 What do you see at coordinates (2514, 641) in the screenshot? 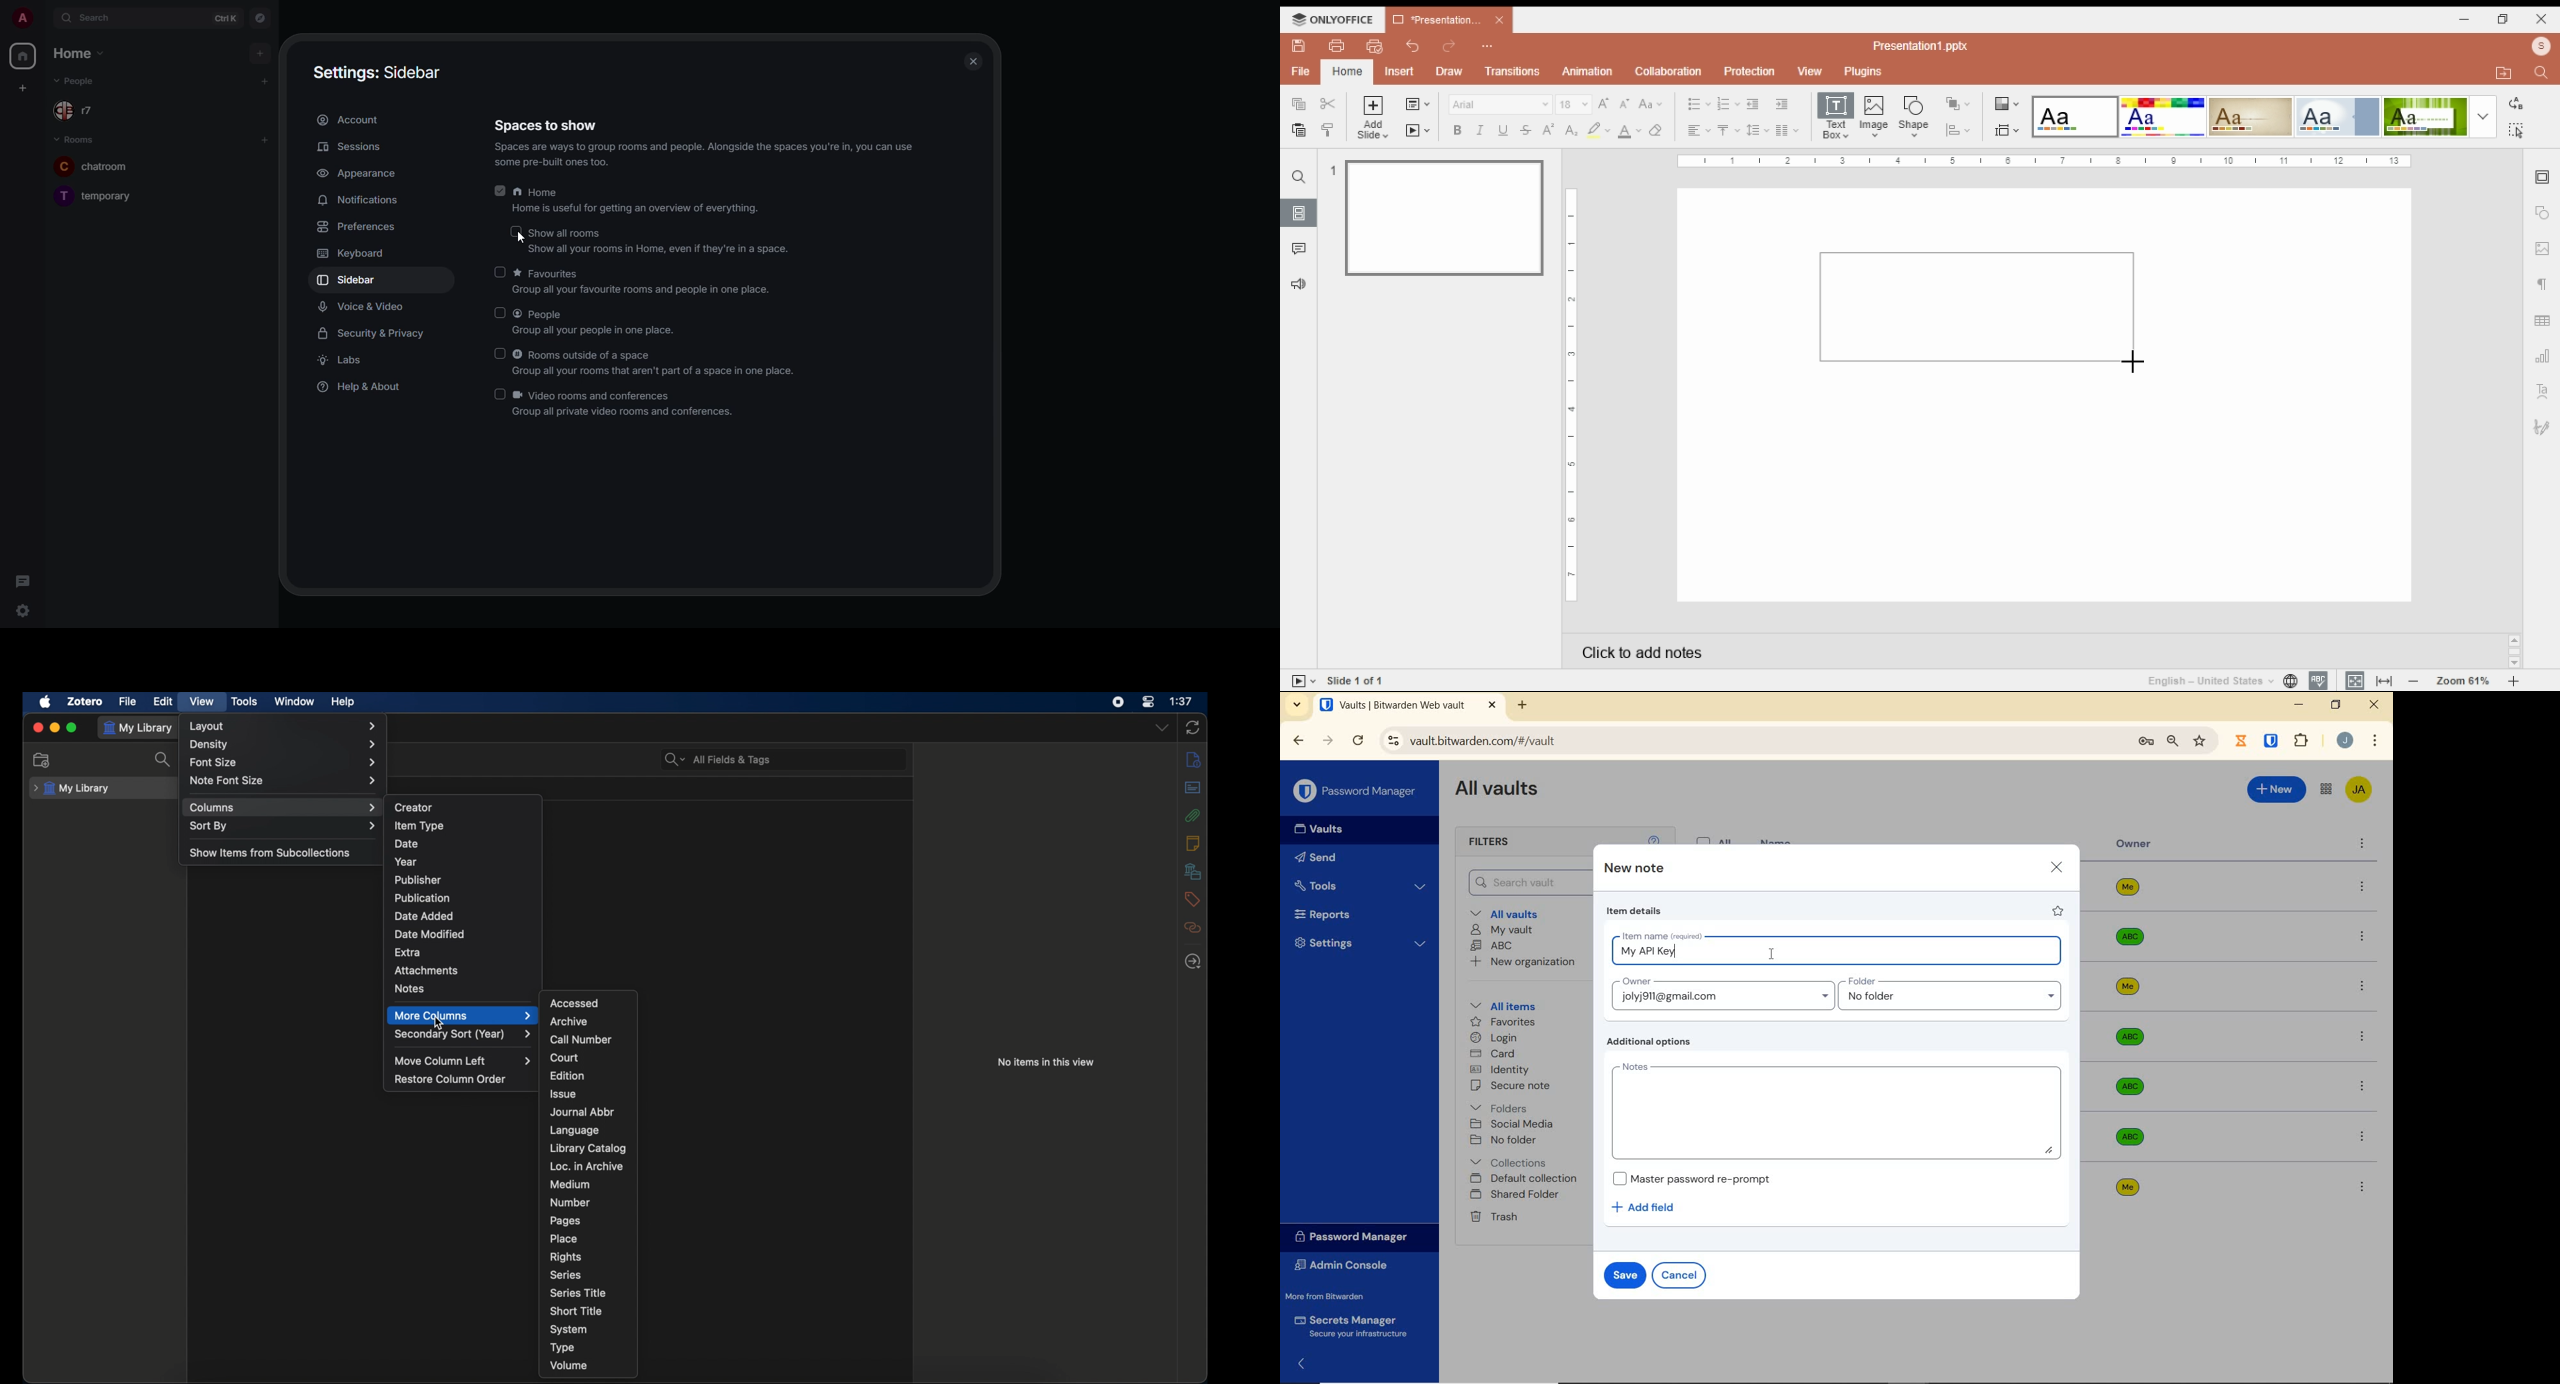
I see `scroll up` at bounding box center [2514, 641].